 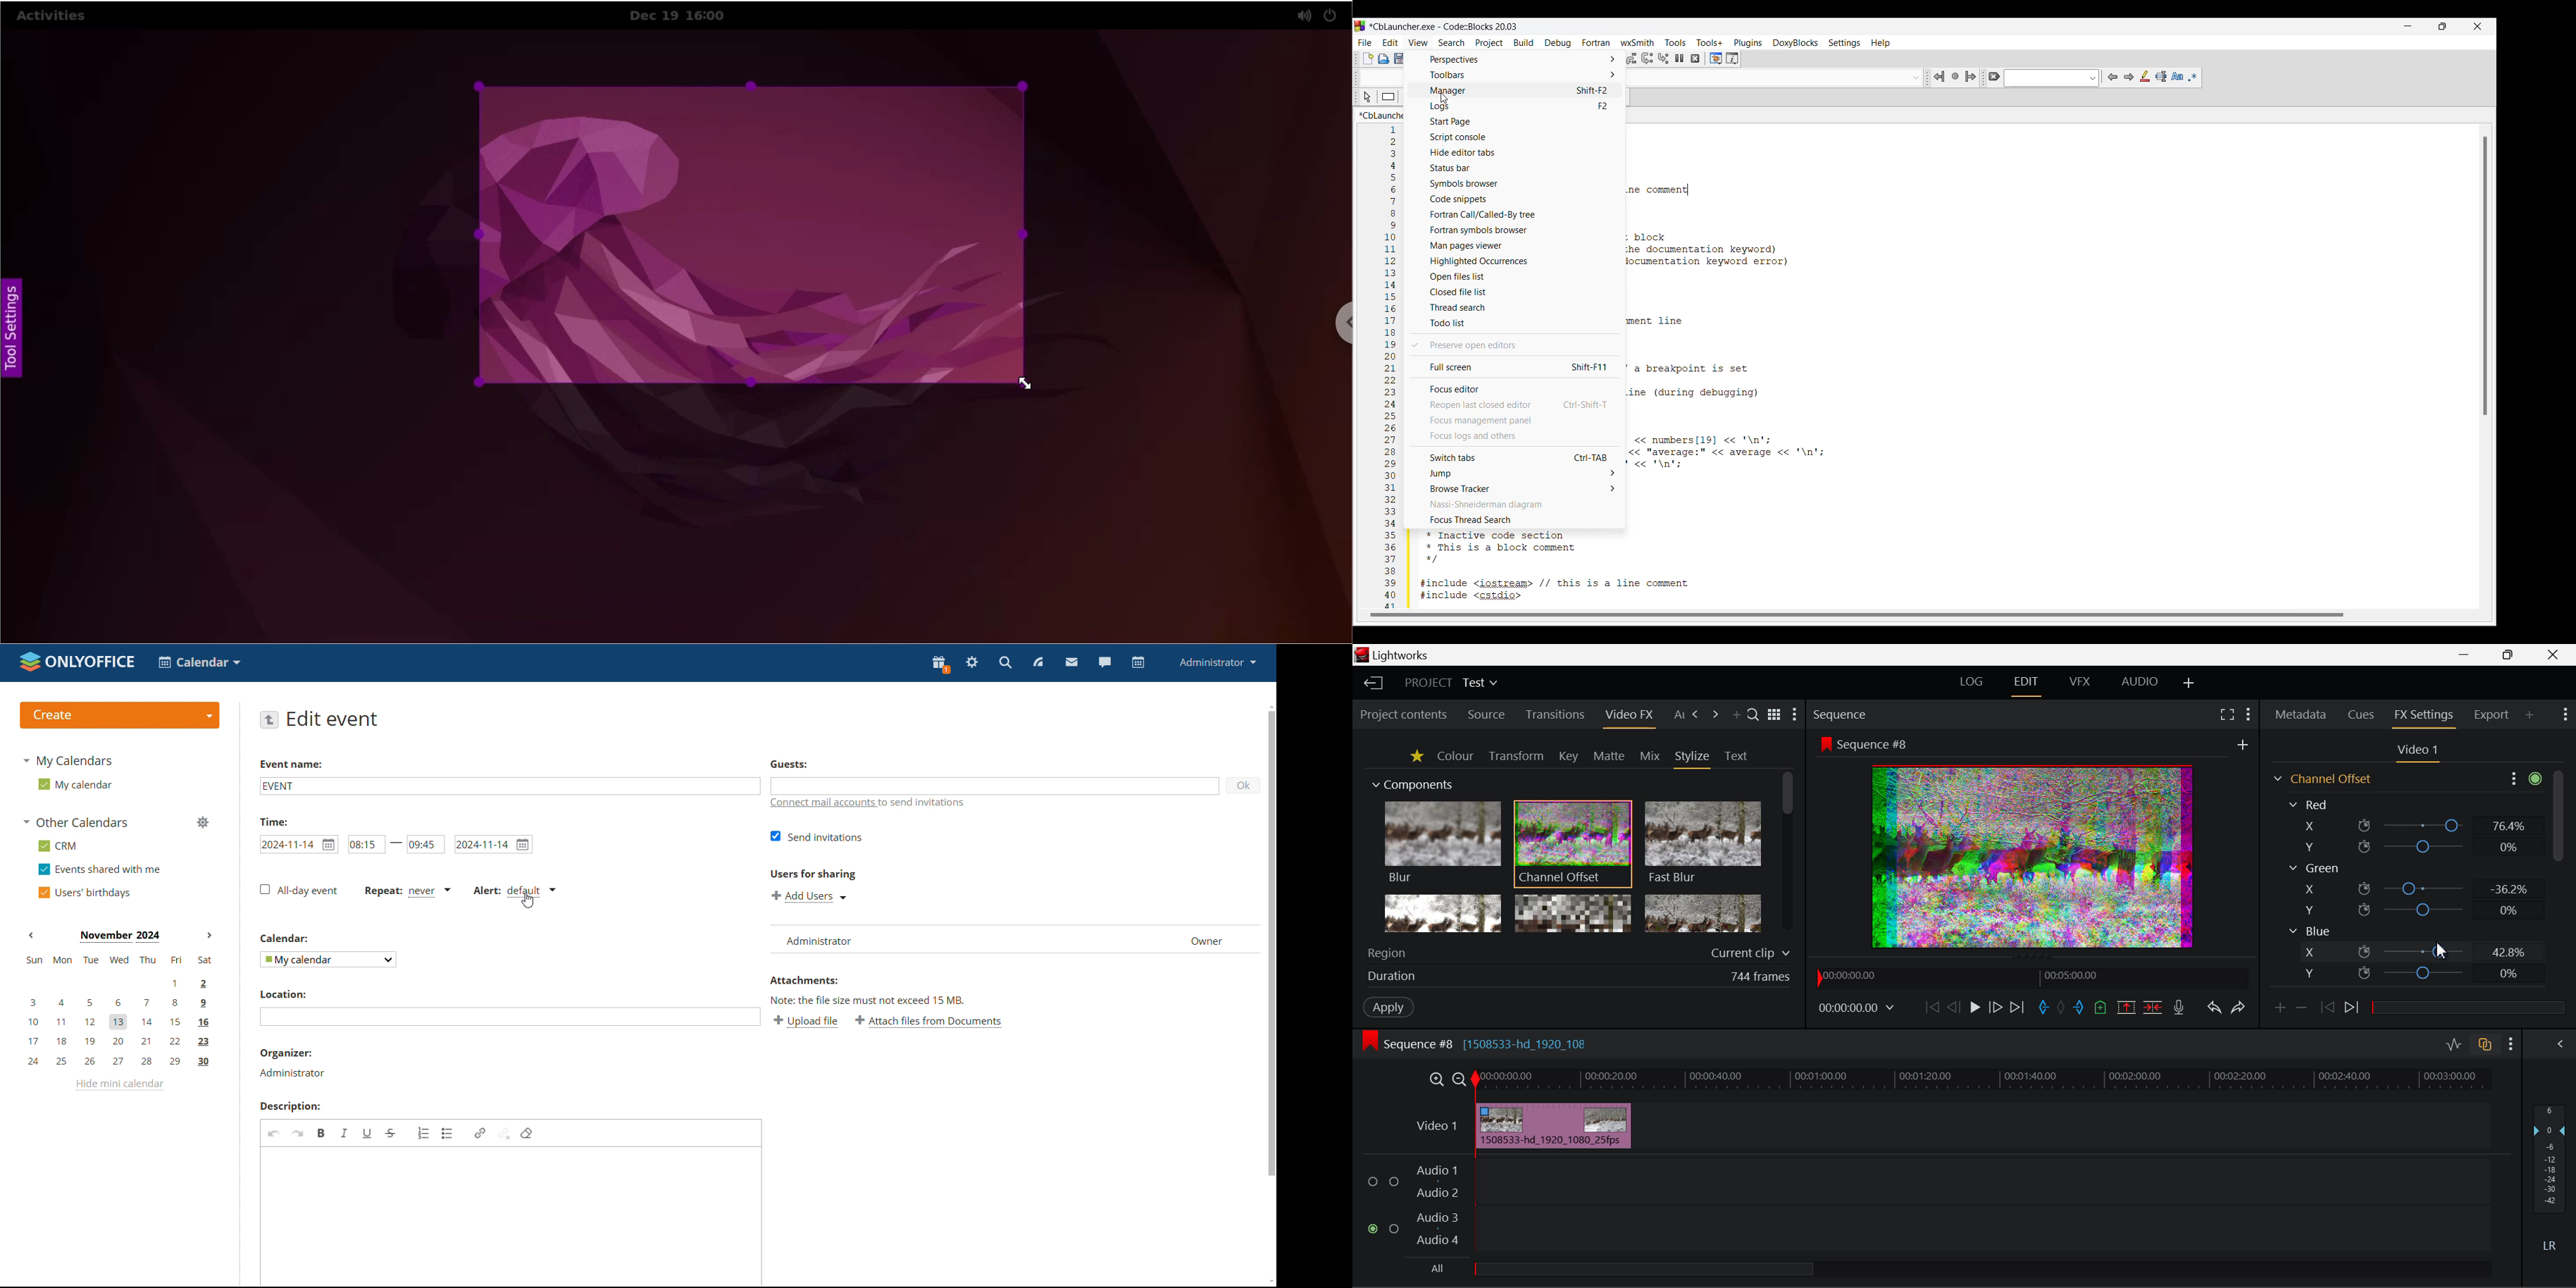 I want to click on Fortran menu, so click(x=1597, y=42).